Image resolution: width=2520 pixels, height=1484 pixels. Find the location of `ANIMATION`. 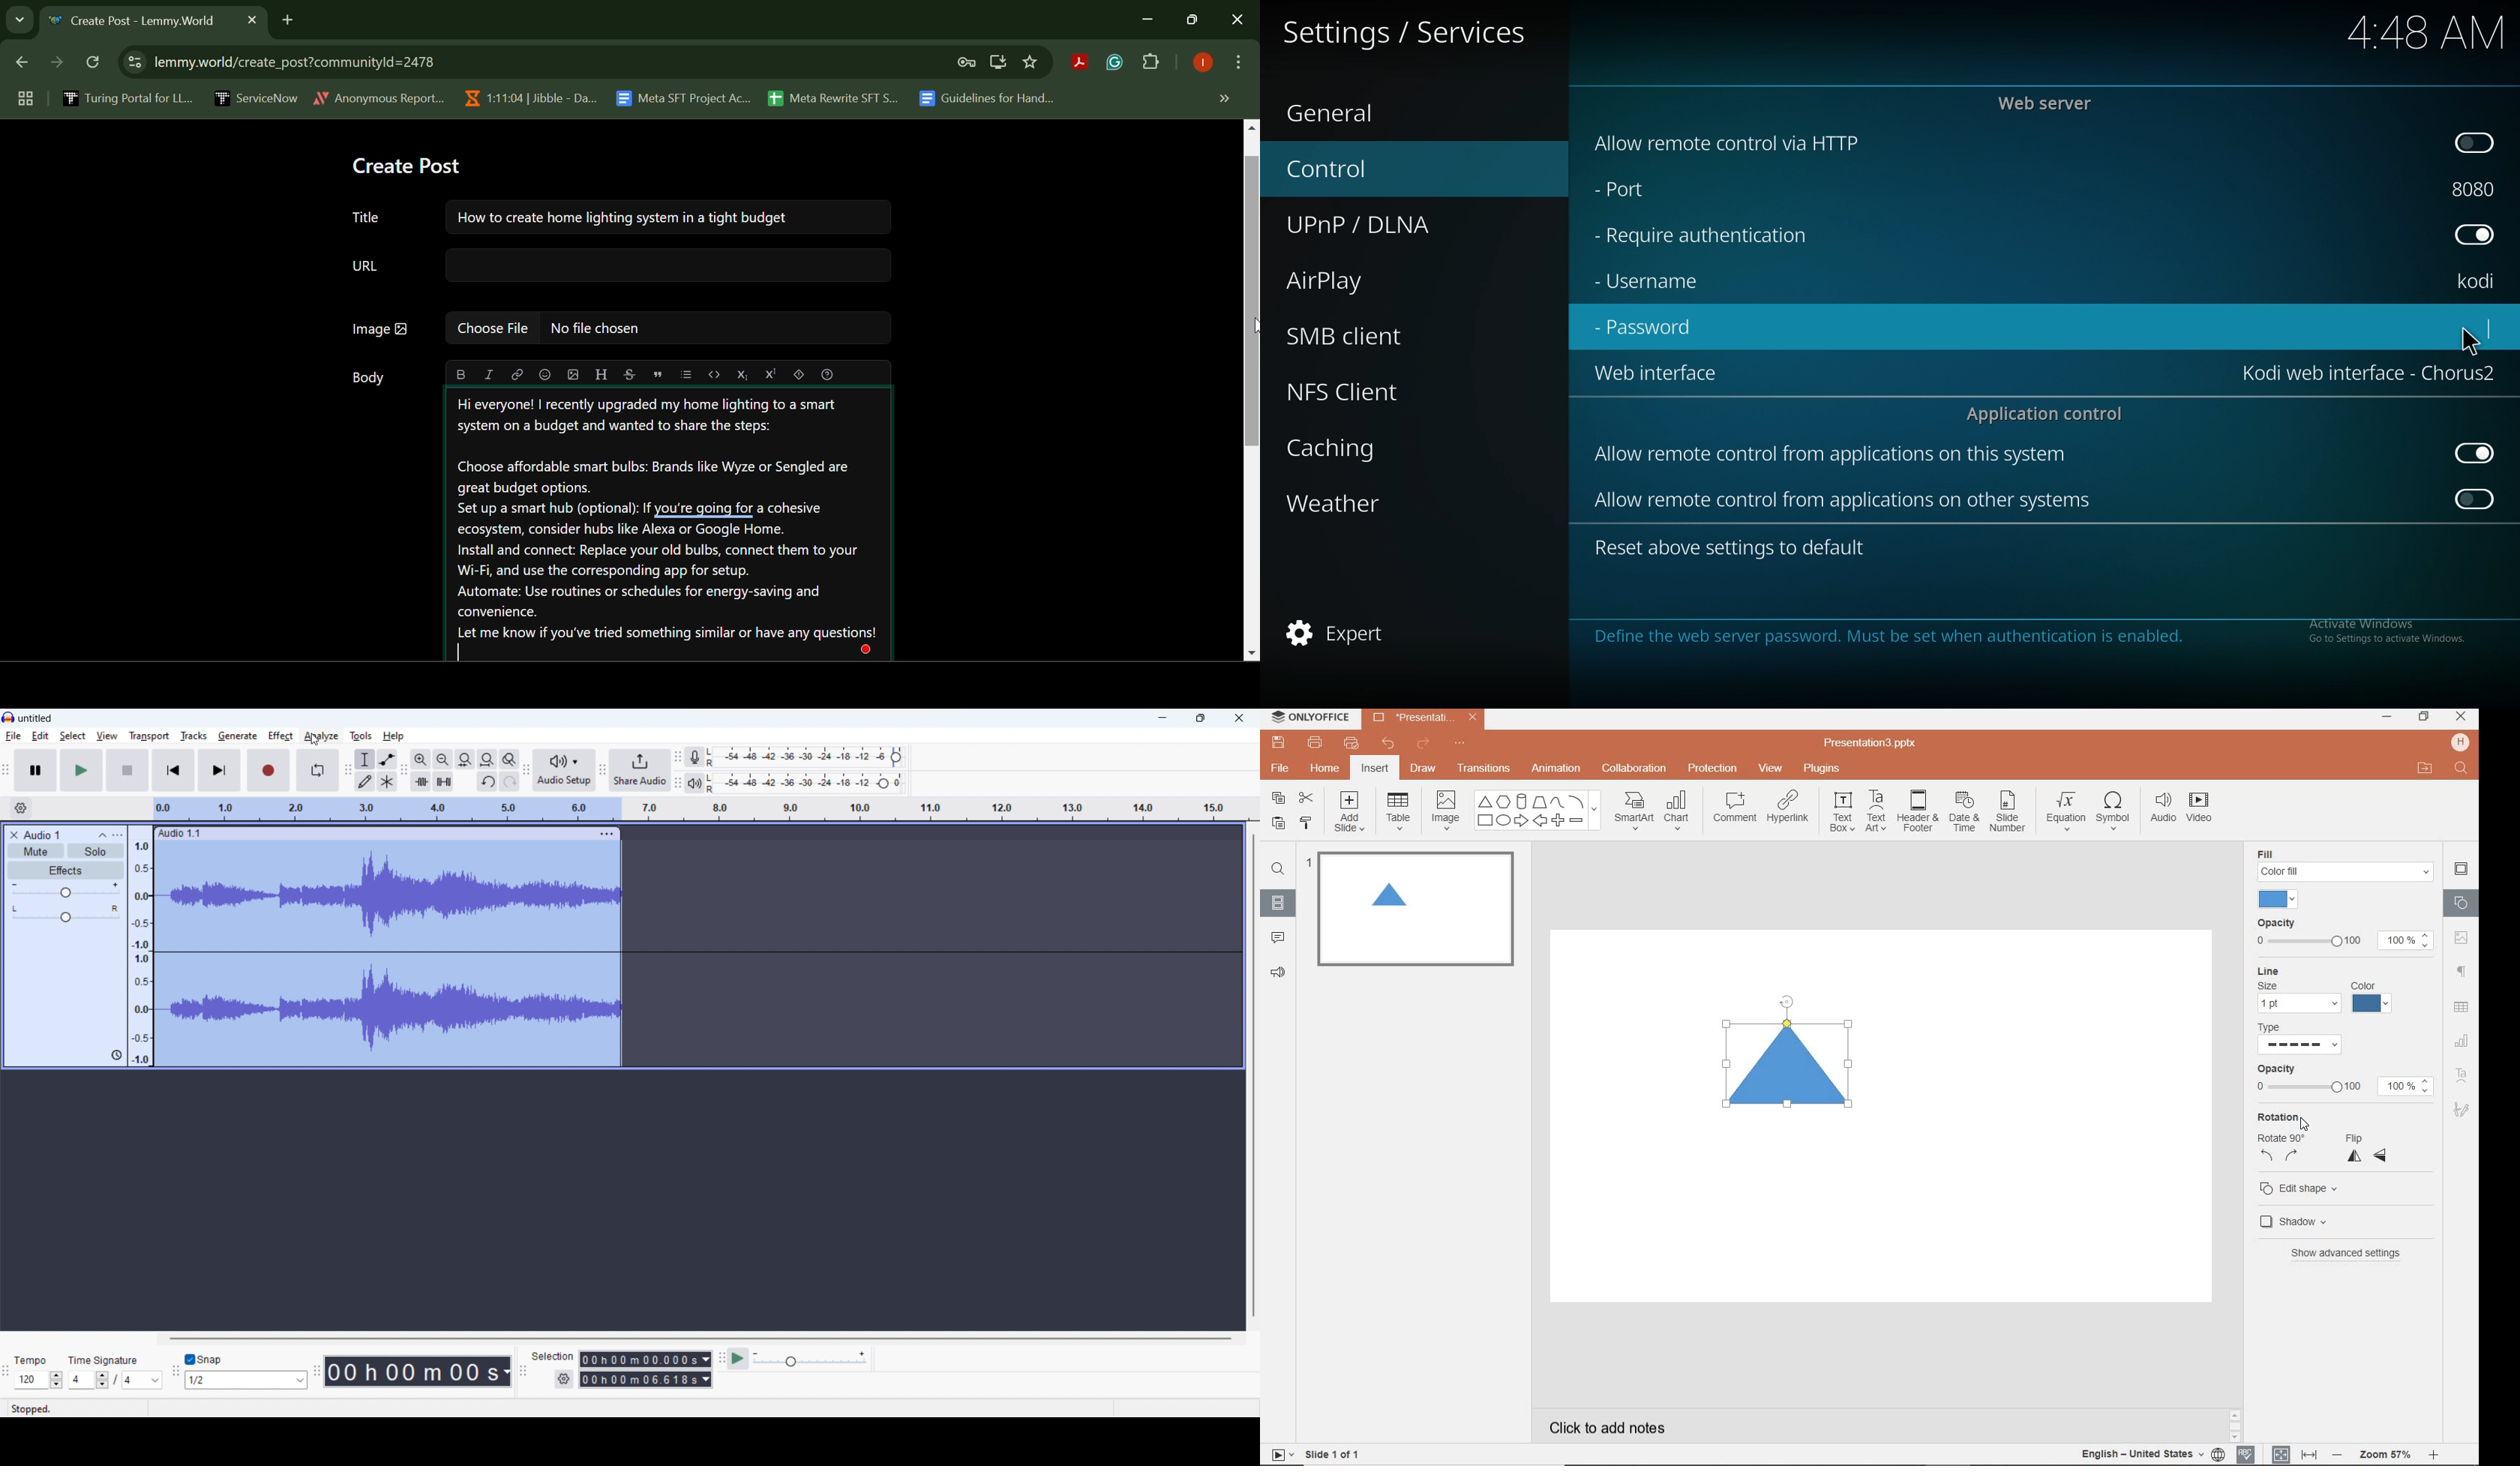

ANIMATION is located at coordinates (1555, 770).